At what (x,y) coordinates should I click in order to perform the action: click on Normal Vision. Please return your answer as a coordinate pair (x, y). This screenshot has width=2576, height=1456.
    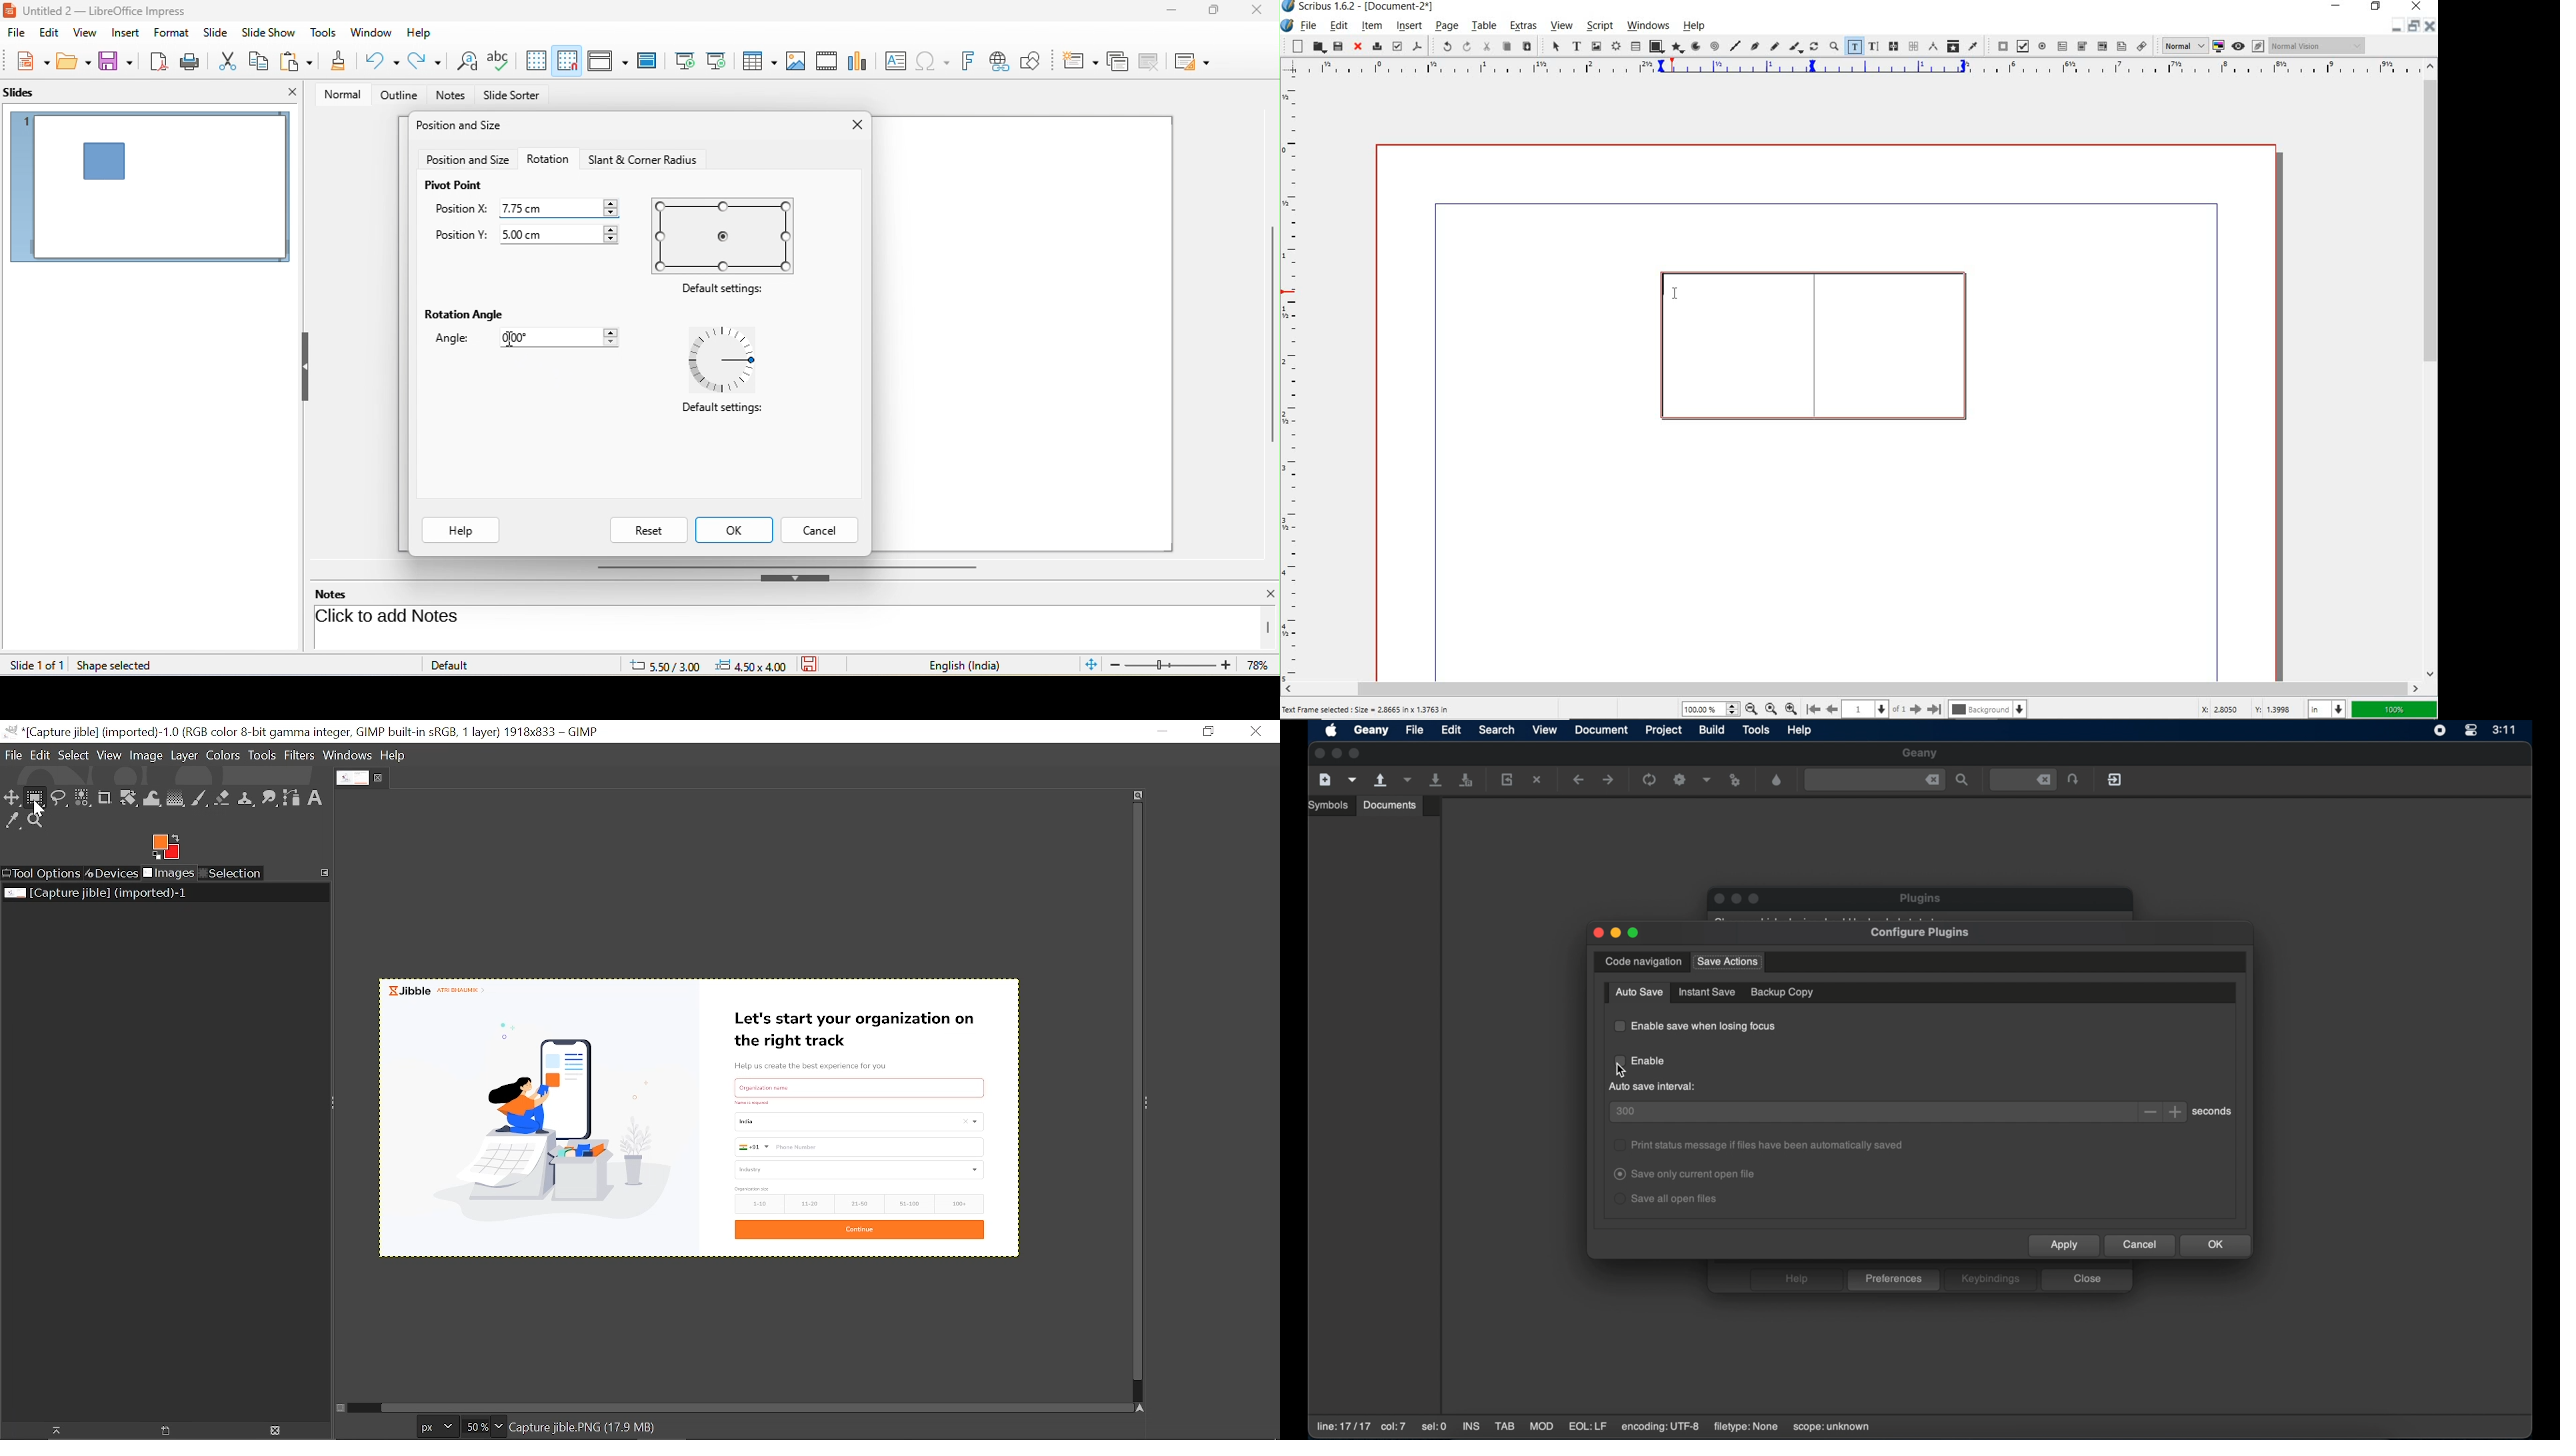
    Looking at the image, I should click on (2317, 46).